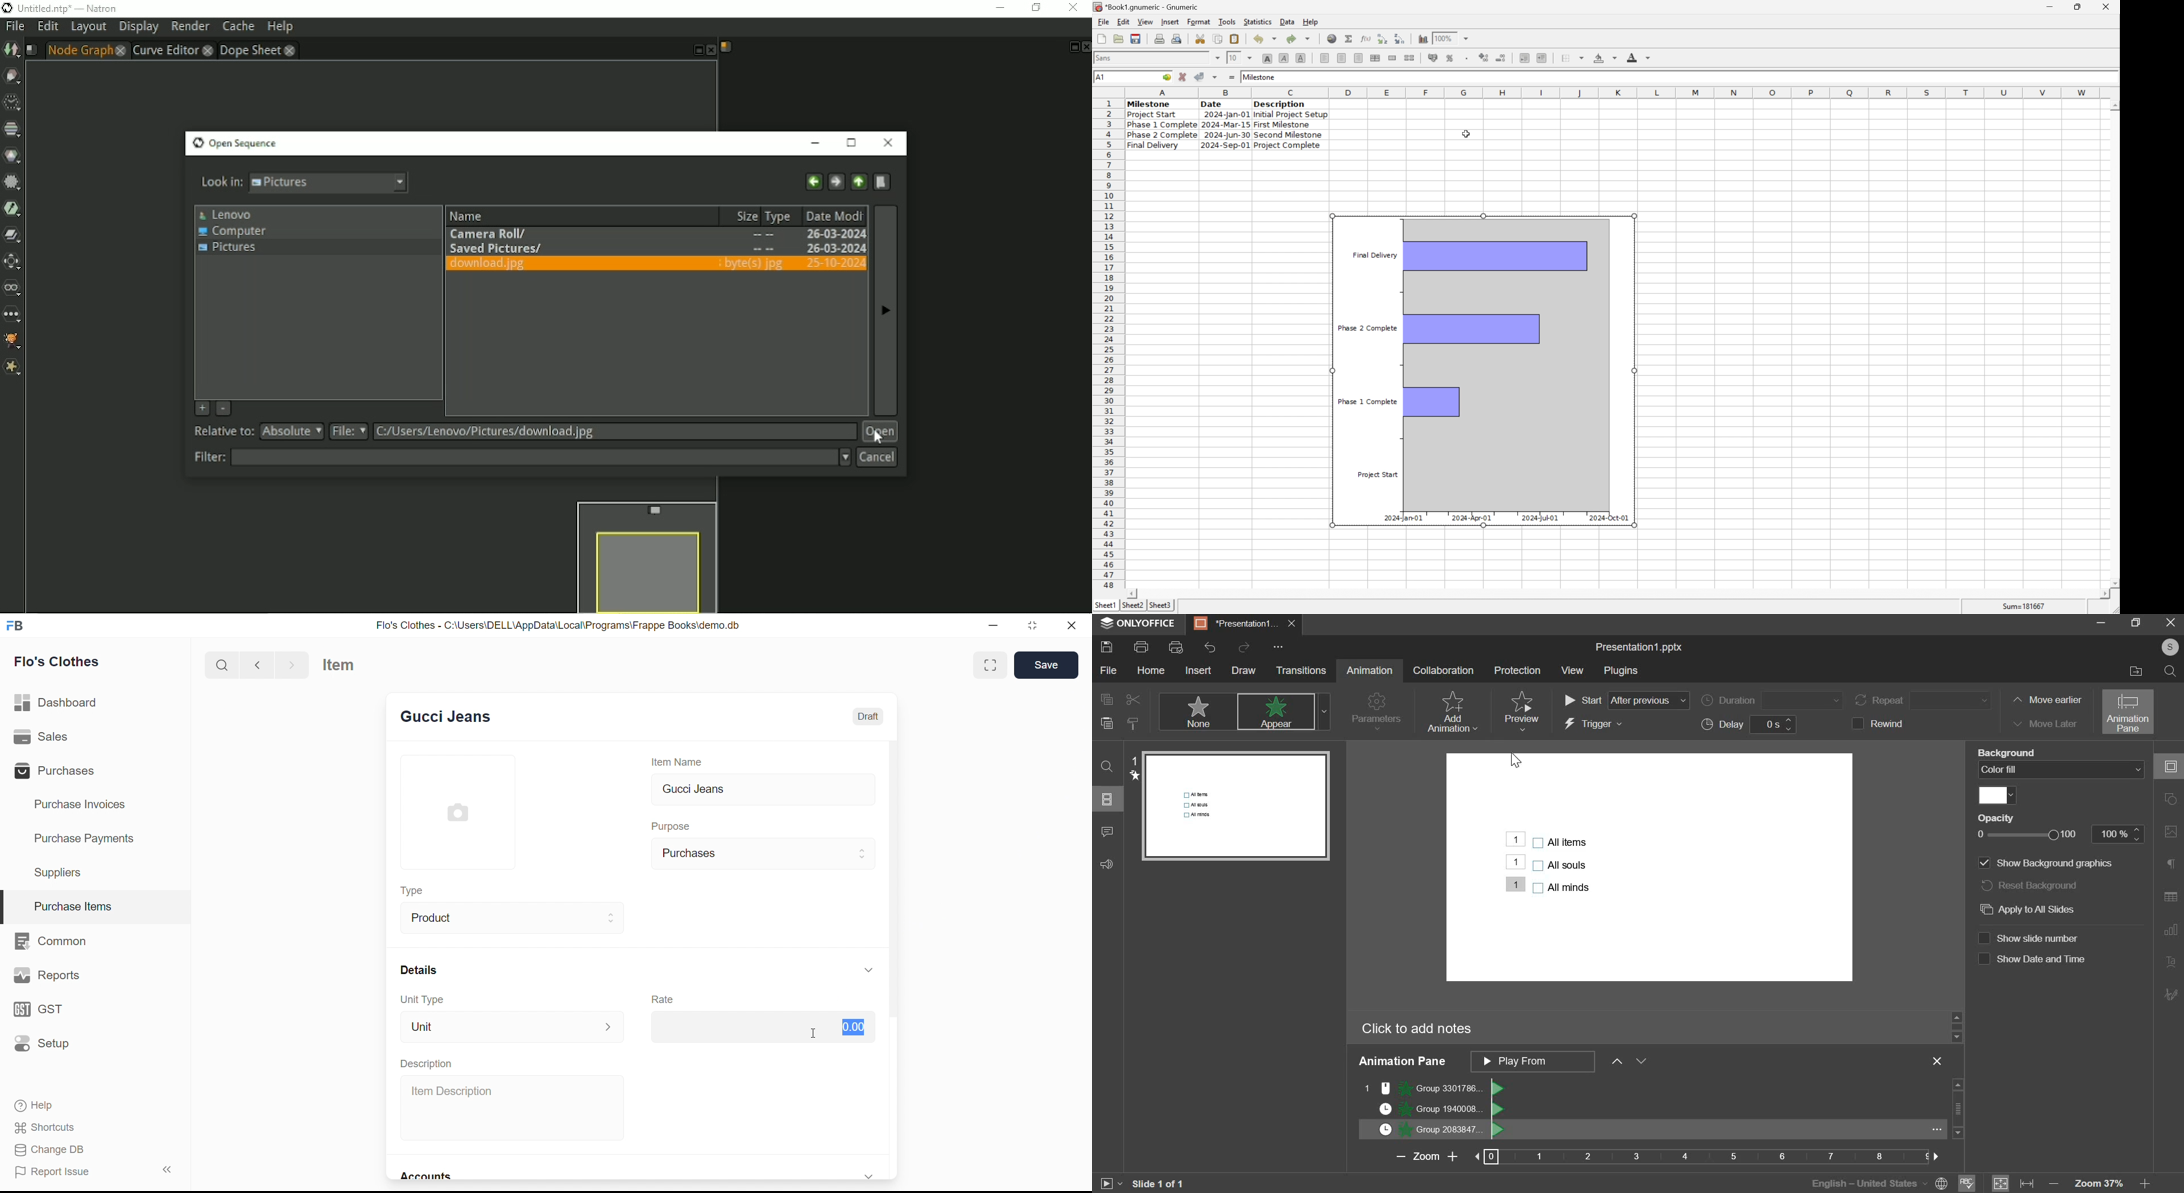 Image resolution: width=2184 pixels, height=1204 pixels. I want to click on language, so click(1875, 1183).